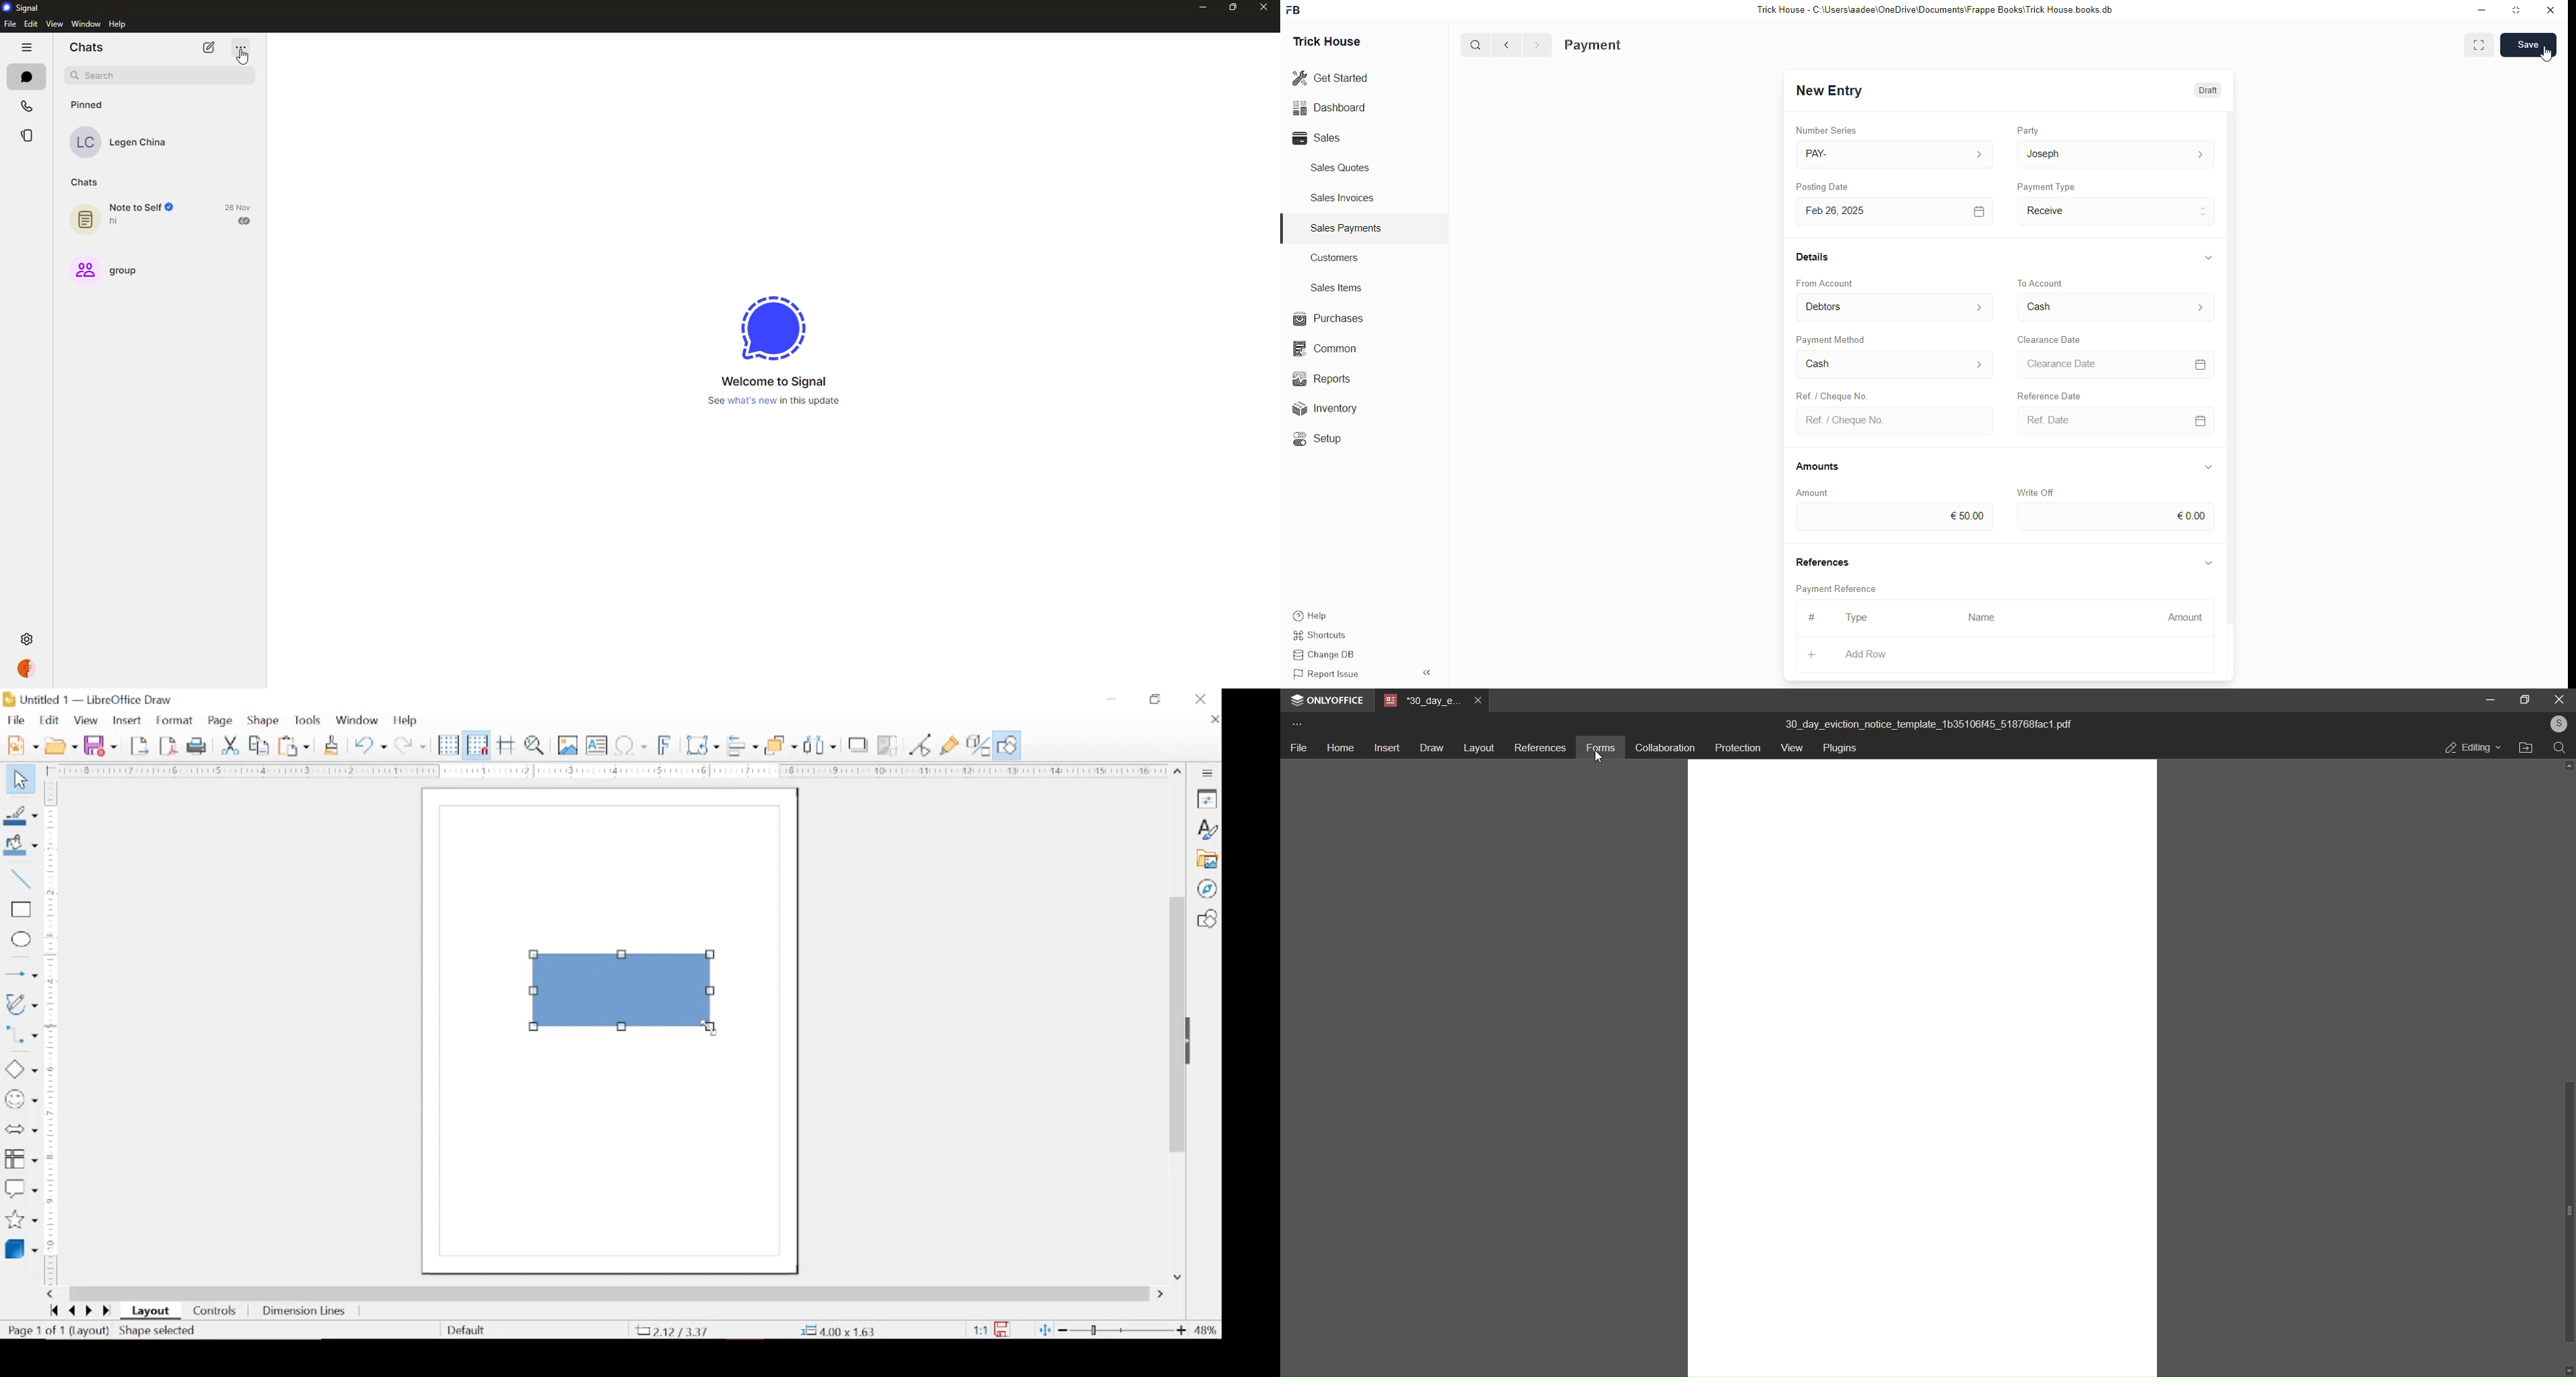  Describe the element at coordinates (1176, 1276) in the screenshot. I see `scroll down arrow` at that location.